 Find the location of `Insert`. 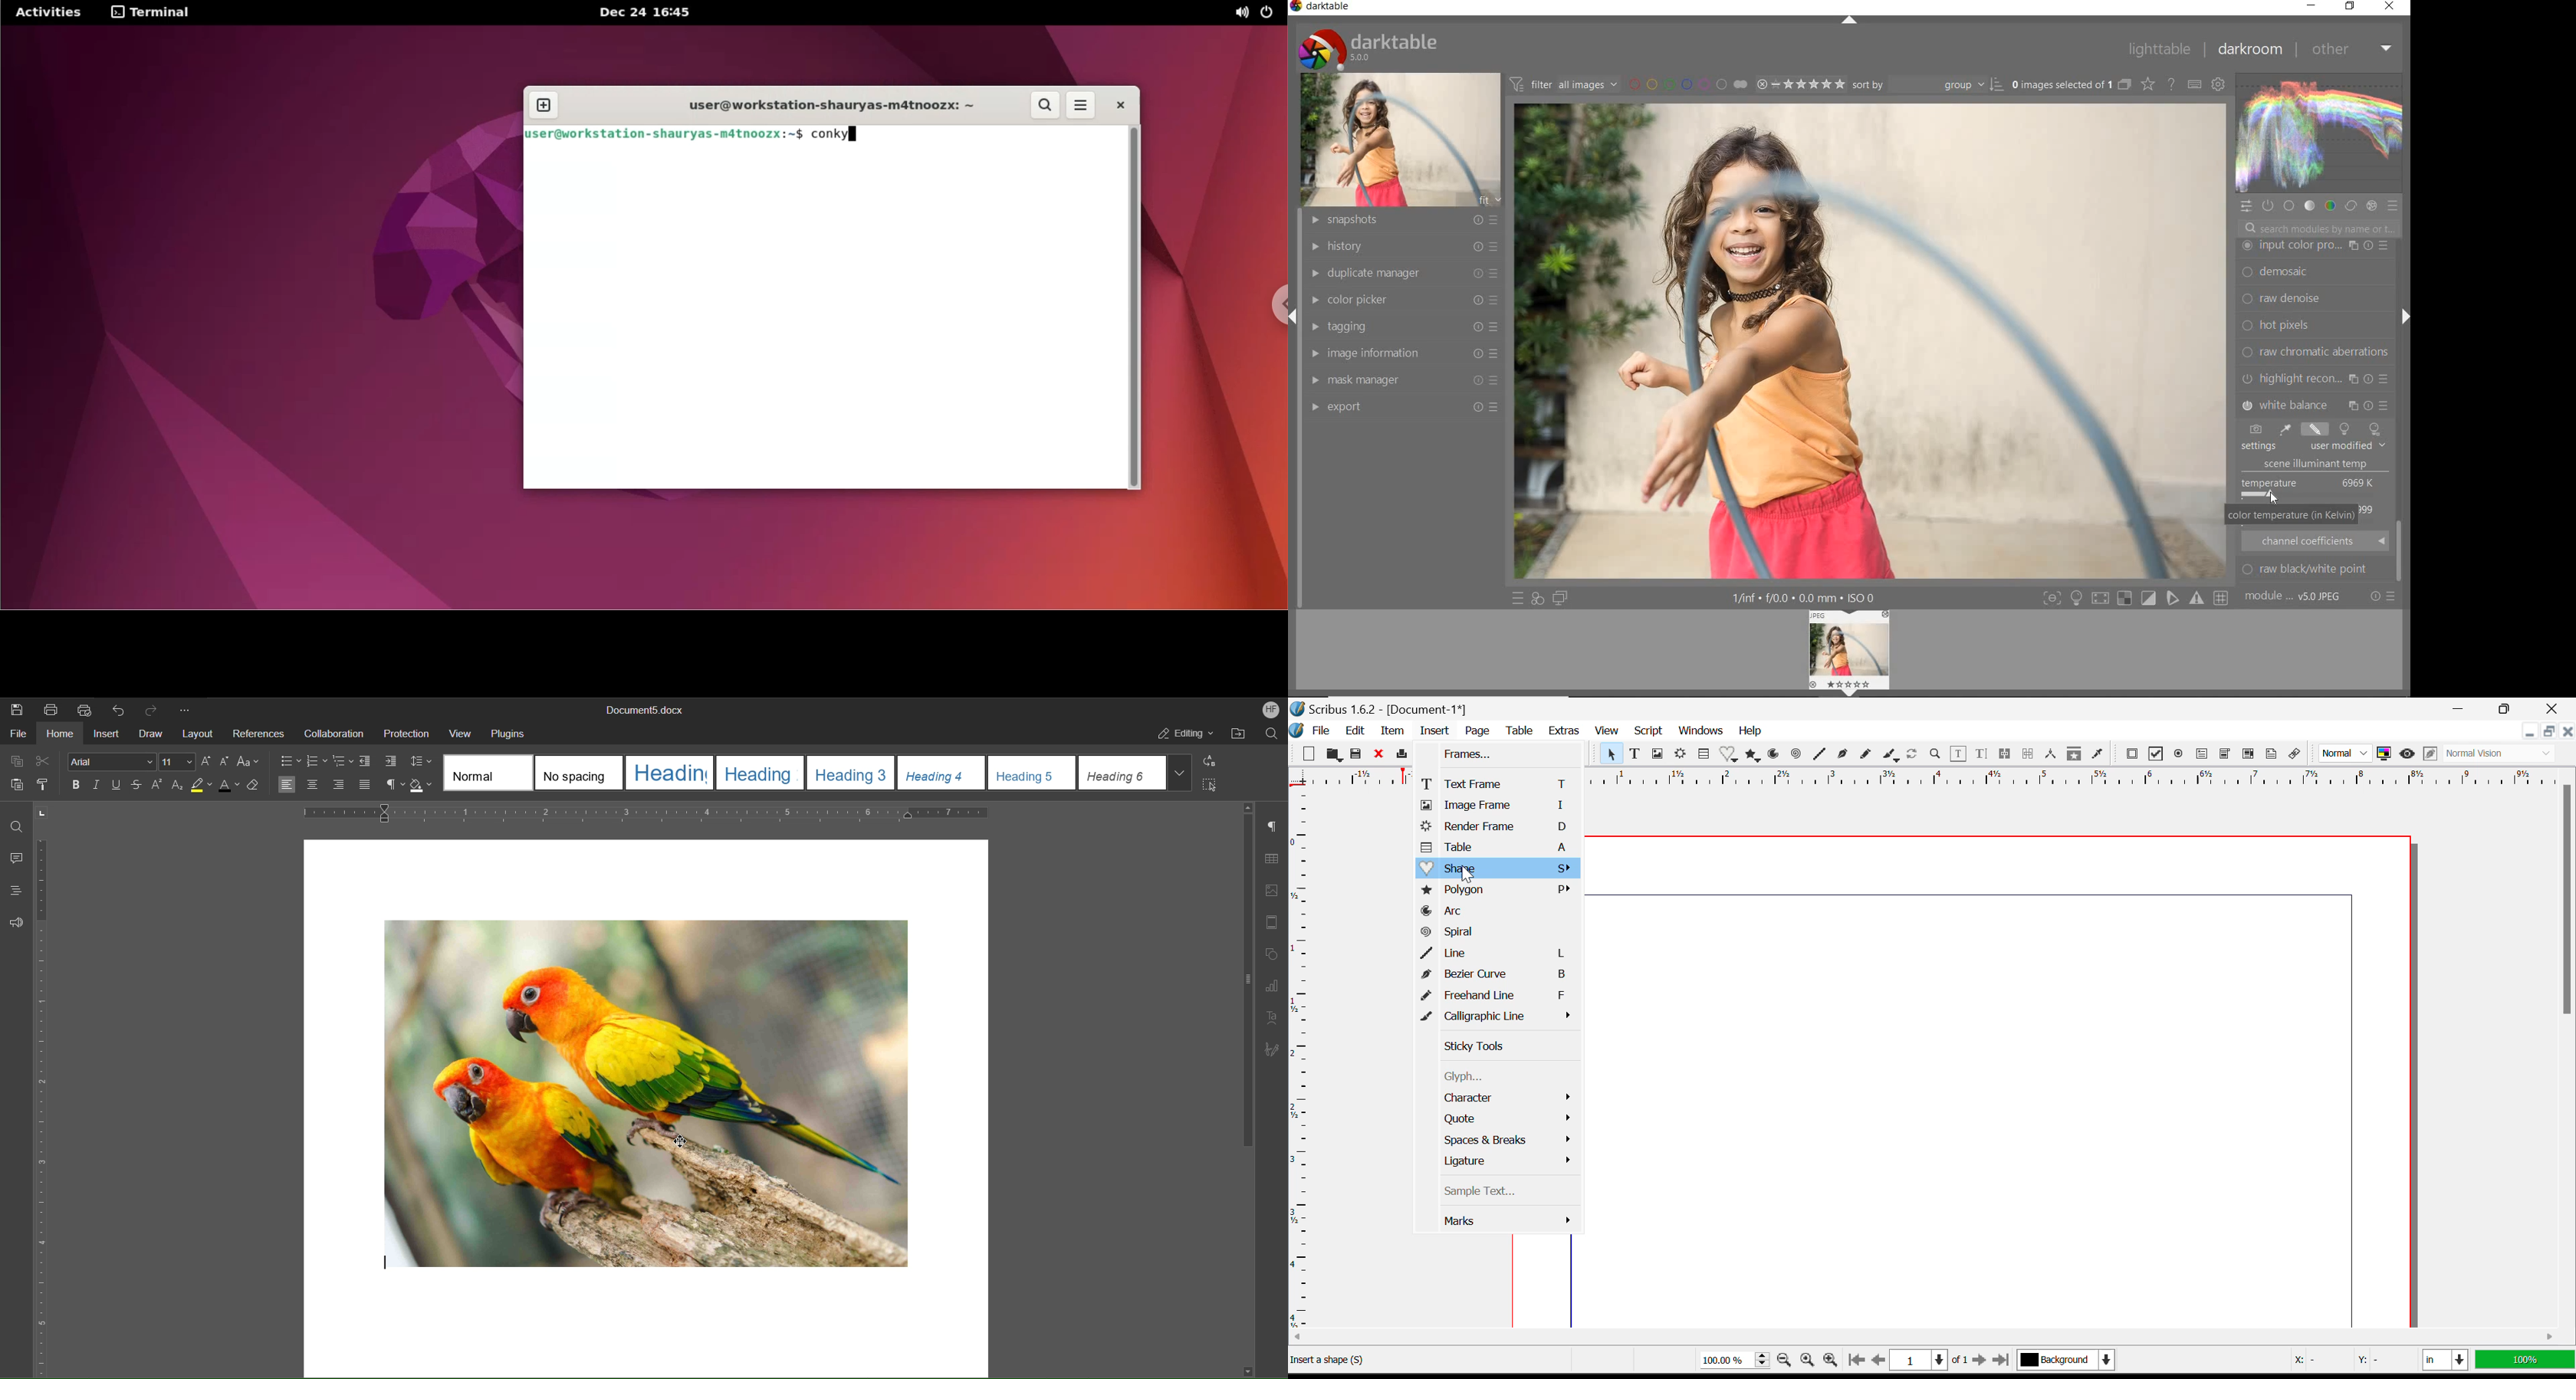

Insert is located at coordinates (1433, 731).